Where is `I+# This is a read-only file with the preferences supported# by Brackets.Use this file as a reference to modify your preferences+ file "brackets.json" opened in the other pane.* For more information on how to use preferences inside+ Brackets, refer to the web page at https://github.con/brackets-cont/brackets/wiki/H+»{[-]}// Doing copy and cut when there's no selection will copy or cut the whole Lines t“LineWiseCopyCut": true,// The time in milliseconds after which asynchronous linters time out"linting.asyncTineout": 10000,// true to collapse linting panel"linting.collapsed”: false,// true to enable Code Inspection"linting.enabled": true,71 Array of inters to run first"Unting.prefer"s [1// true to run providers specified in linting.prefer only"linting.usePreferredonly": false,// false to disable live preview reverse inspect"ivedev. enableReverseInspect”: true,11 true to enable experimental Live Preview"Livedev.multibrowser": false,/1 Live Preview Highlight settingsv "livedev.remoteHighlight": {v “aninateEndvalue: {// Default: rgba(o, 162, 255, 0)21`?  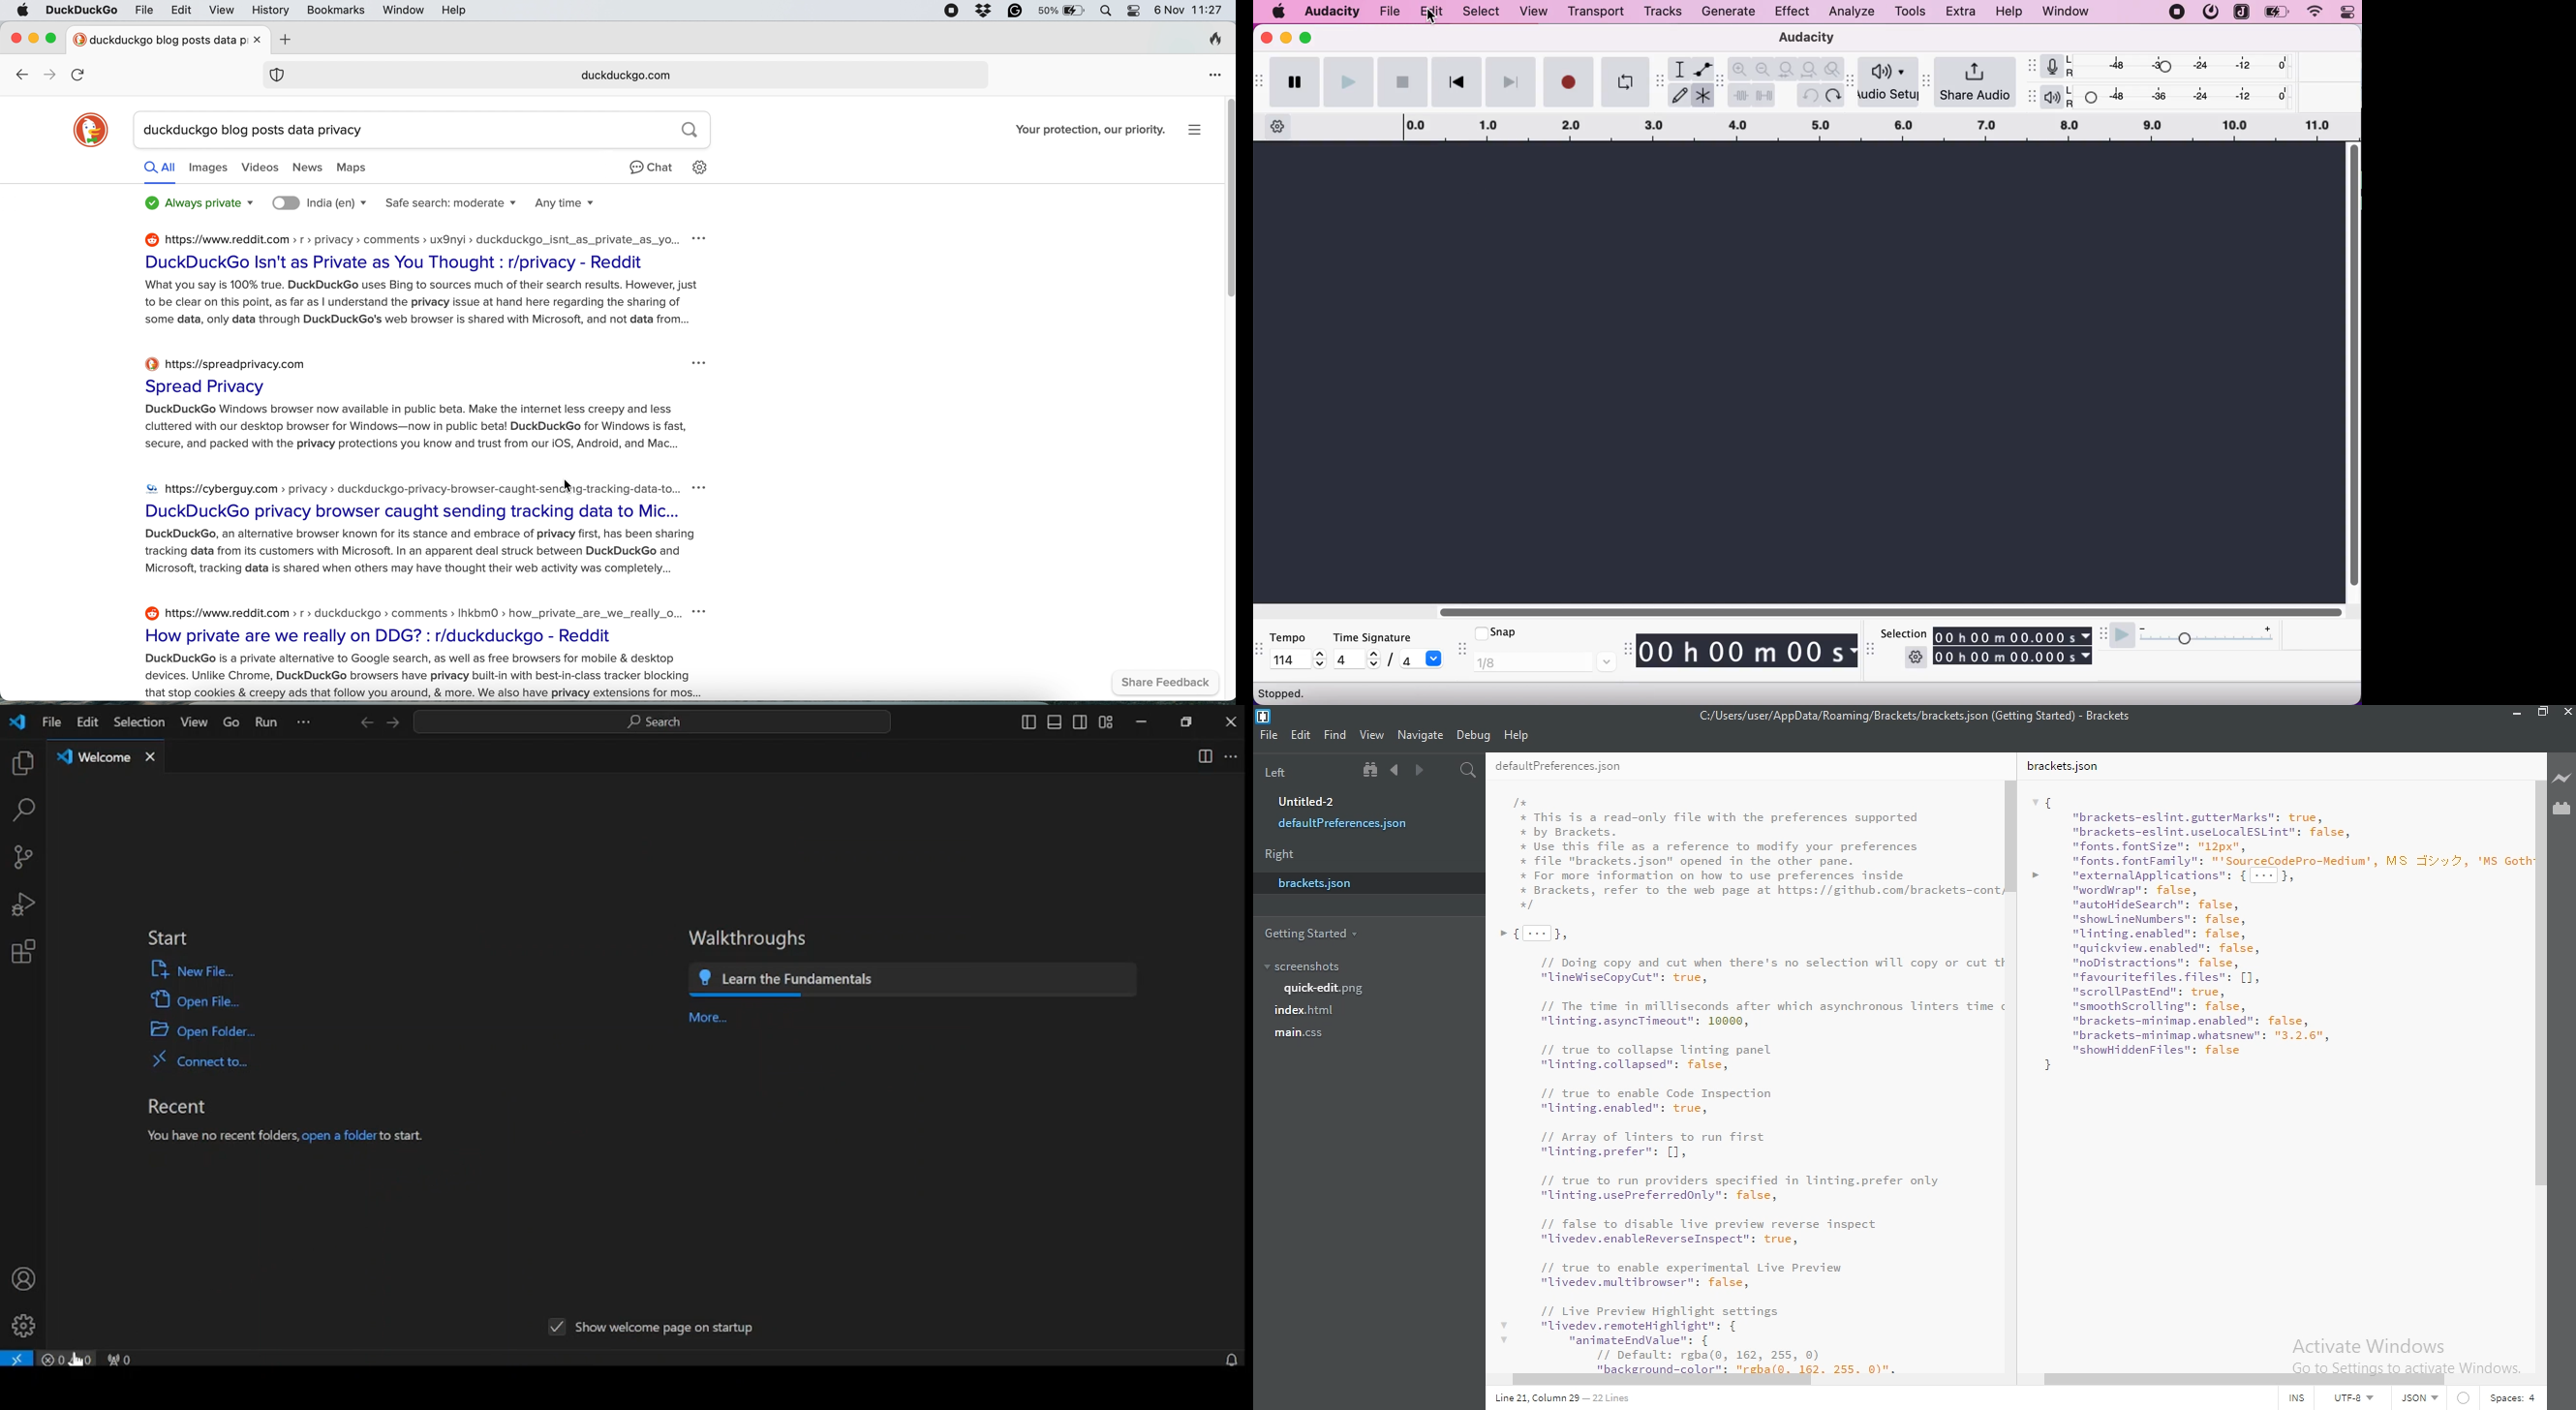 I+# This is a read-only file with the preferences supported# by Brackets.Use this file as a reference to modify your preferences+ file "brackets.json" opened in the other pane.* For more information on how to use preferences inside+ Brackets, refer to the web page at https://github.con/brackets-cont/brackets/wiki/H+»{[-]}// Doing copy and cut when there's no selection will copy or cut the whole Lines t“LineWiseCopyCut": true,// The time in milliseconds after which asynchronous linters time out"linting.asyncTineout": 10000,// true to collapse linting panel"linting.collapsed”: false,// true to enable Code Inspection"linting.enabled": true,71 Array of inters to run first"Unting.prefer"s [1// true to run providers specified in linting.prefer only"linting.usePreferredonly": false,// false to disable live preview reverse inspect"ivedev. enableReverseInspect”: true,11 true to enable experimental Live Preview"Livedev.multibrowser": false,/1 Live Preview Highlight settingsv "livedev.remoteHighlight": {v “aninateEndvalue: {// Default: rgba(o, 162, 255, 0)21 is located at coordinates (1745, 1079).